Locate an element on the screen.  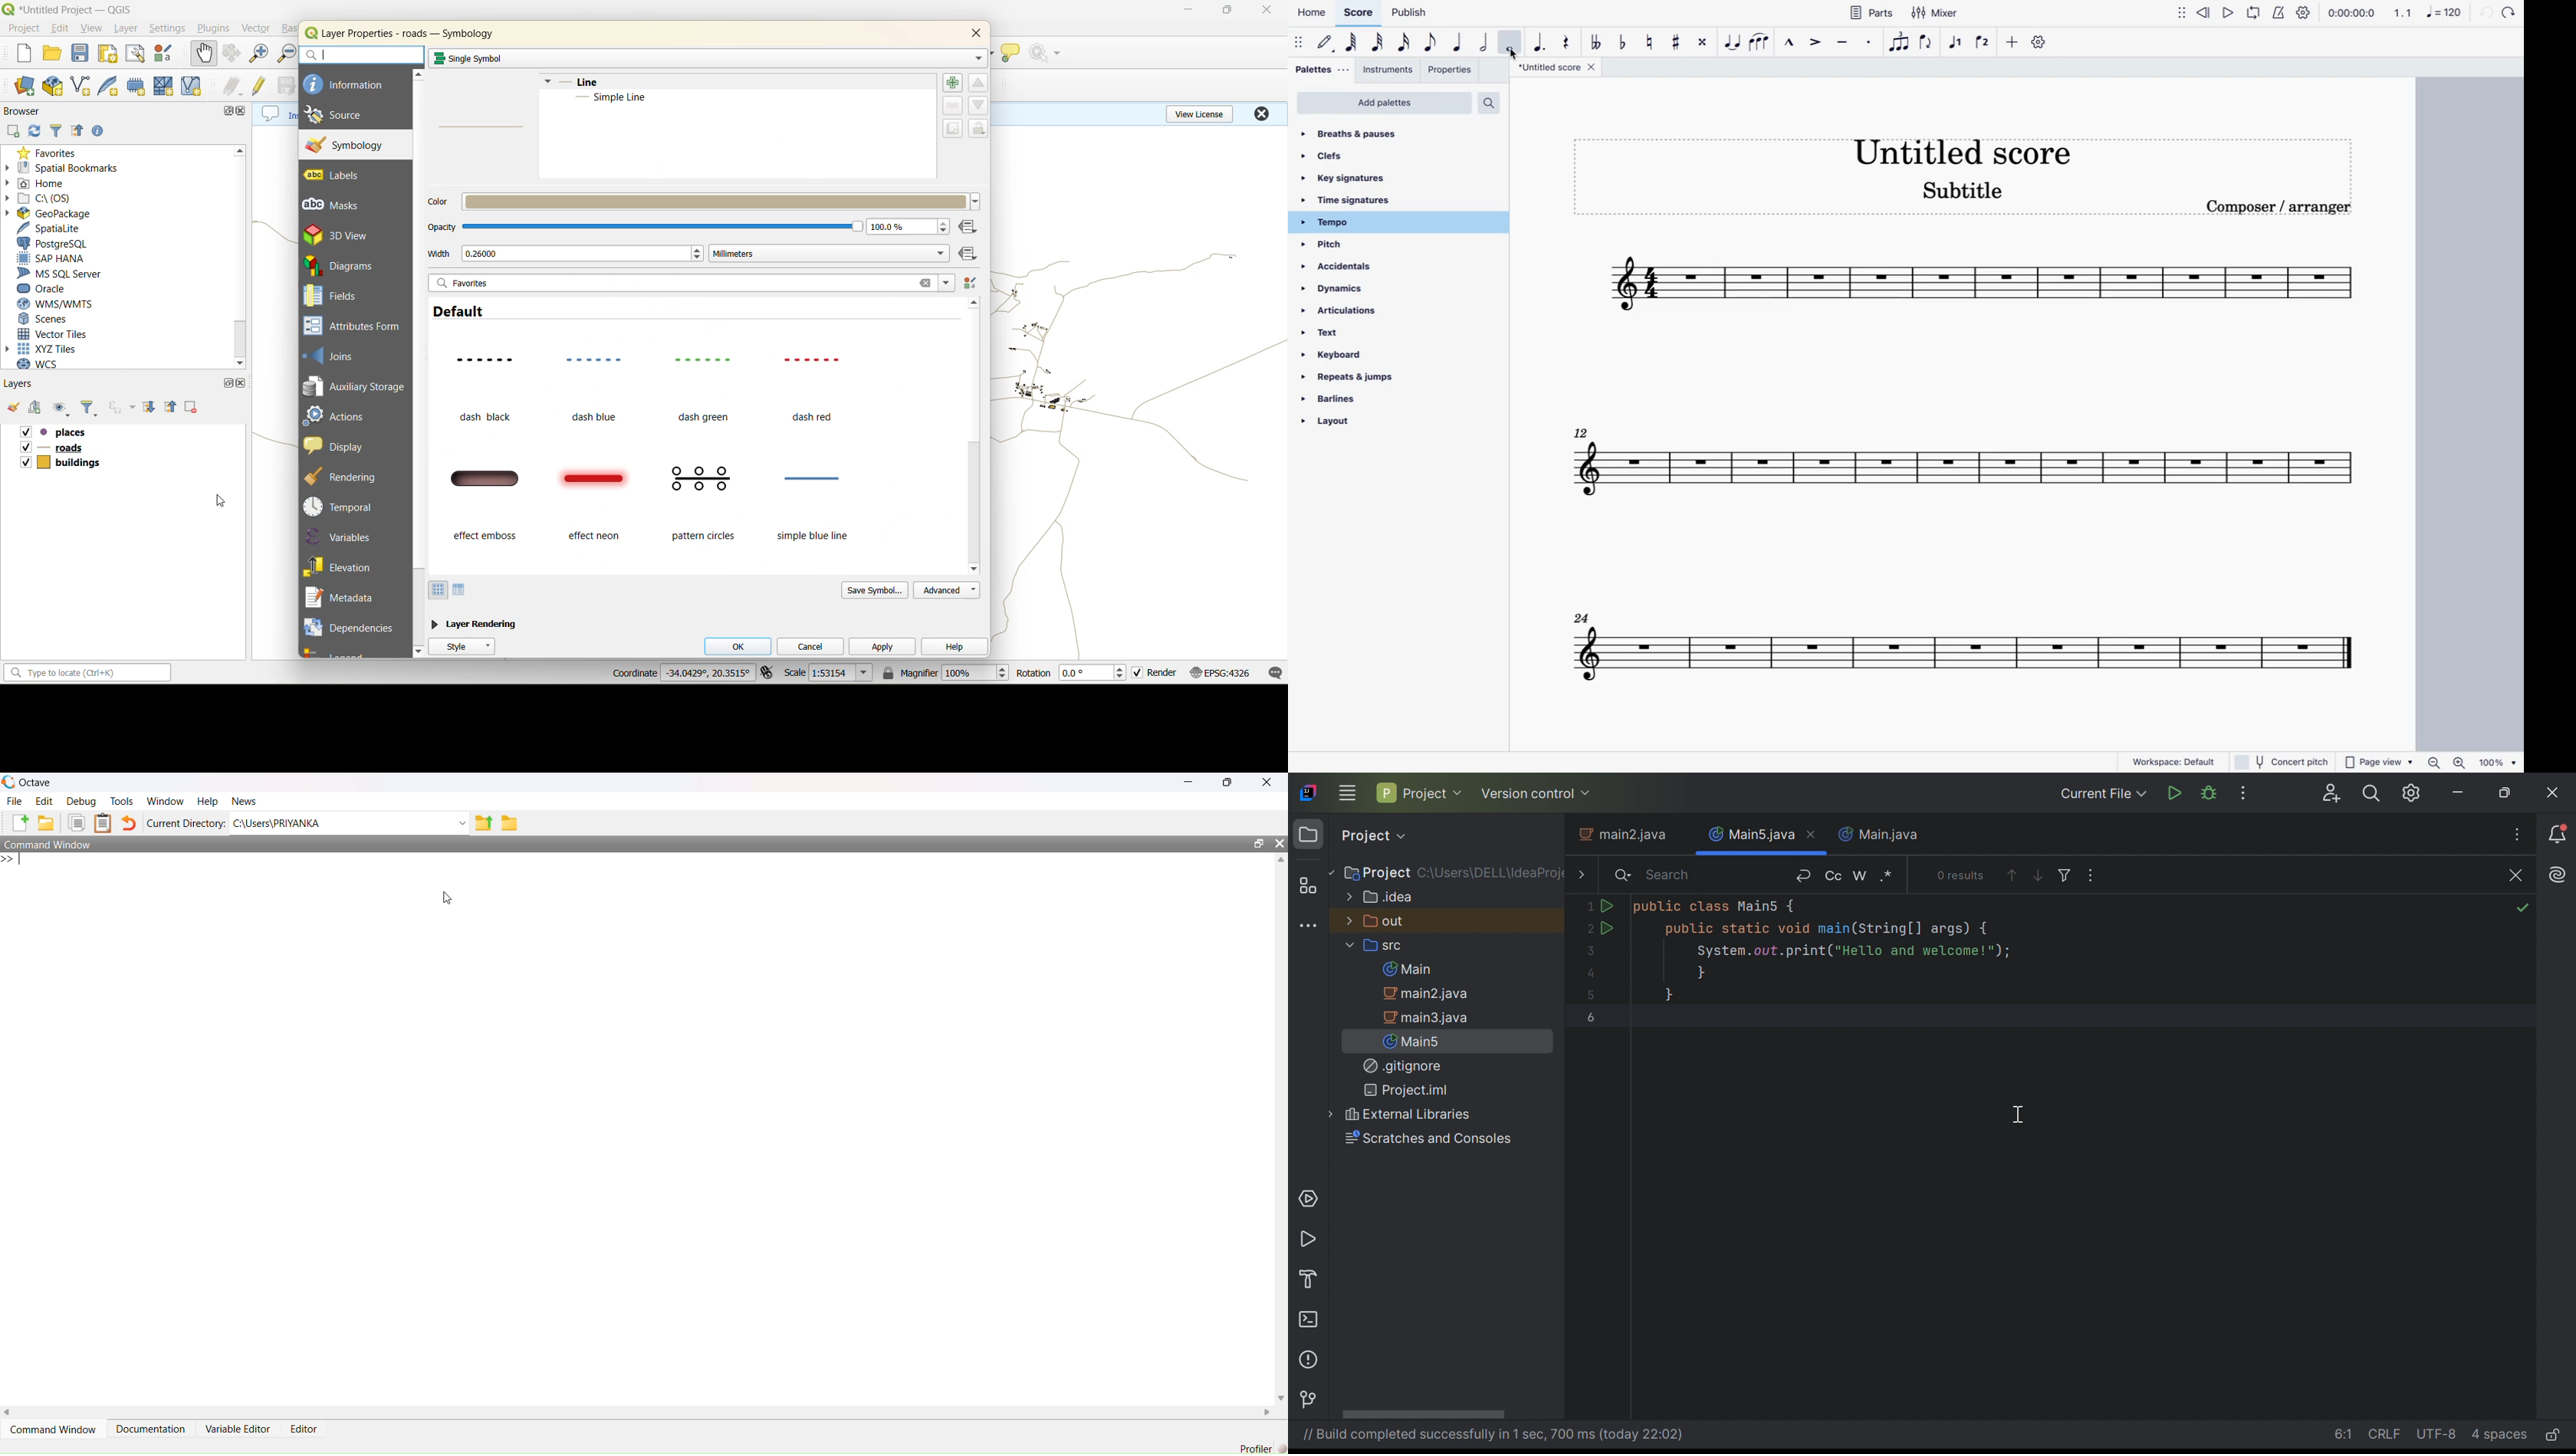
Browse directories is located at coordinates (510, 822).